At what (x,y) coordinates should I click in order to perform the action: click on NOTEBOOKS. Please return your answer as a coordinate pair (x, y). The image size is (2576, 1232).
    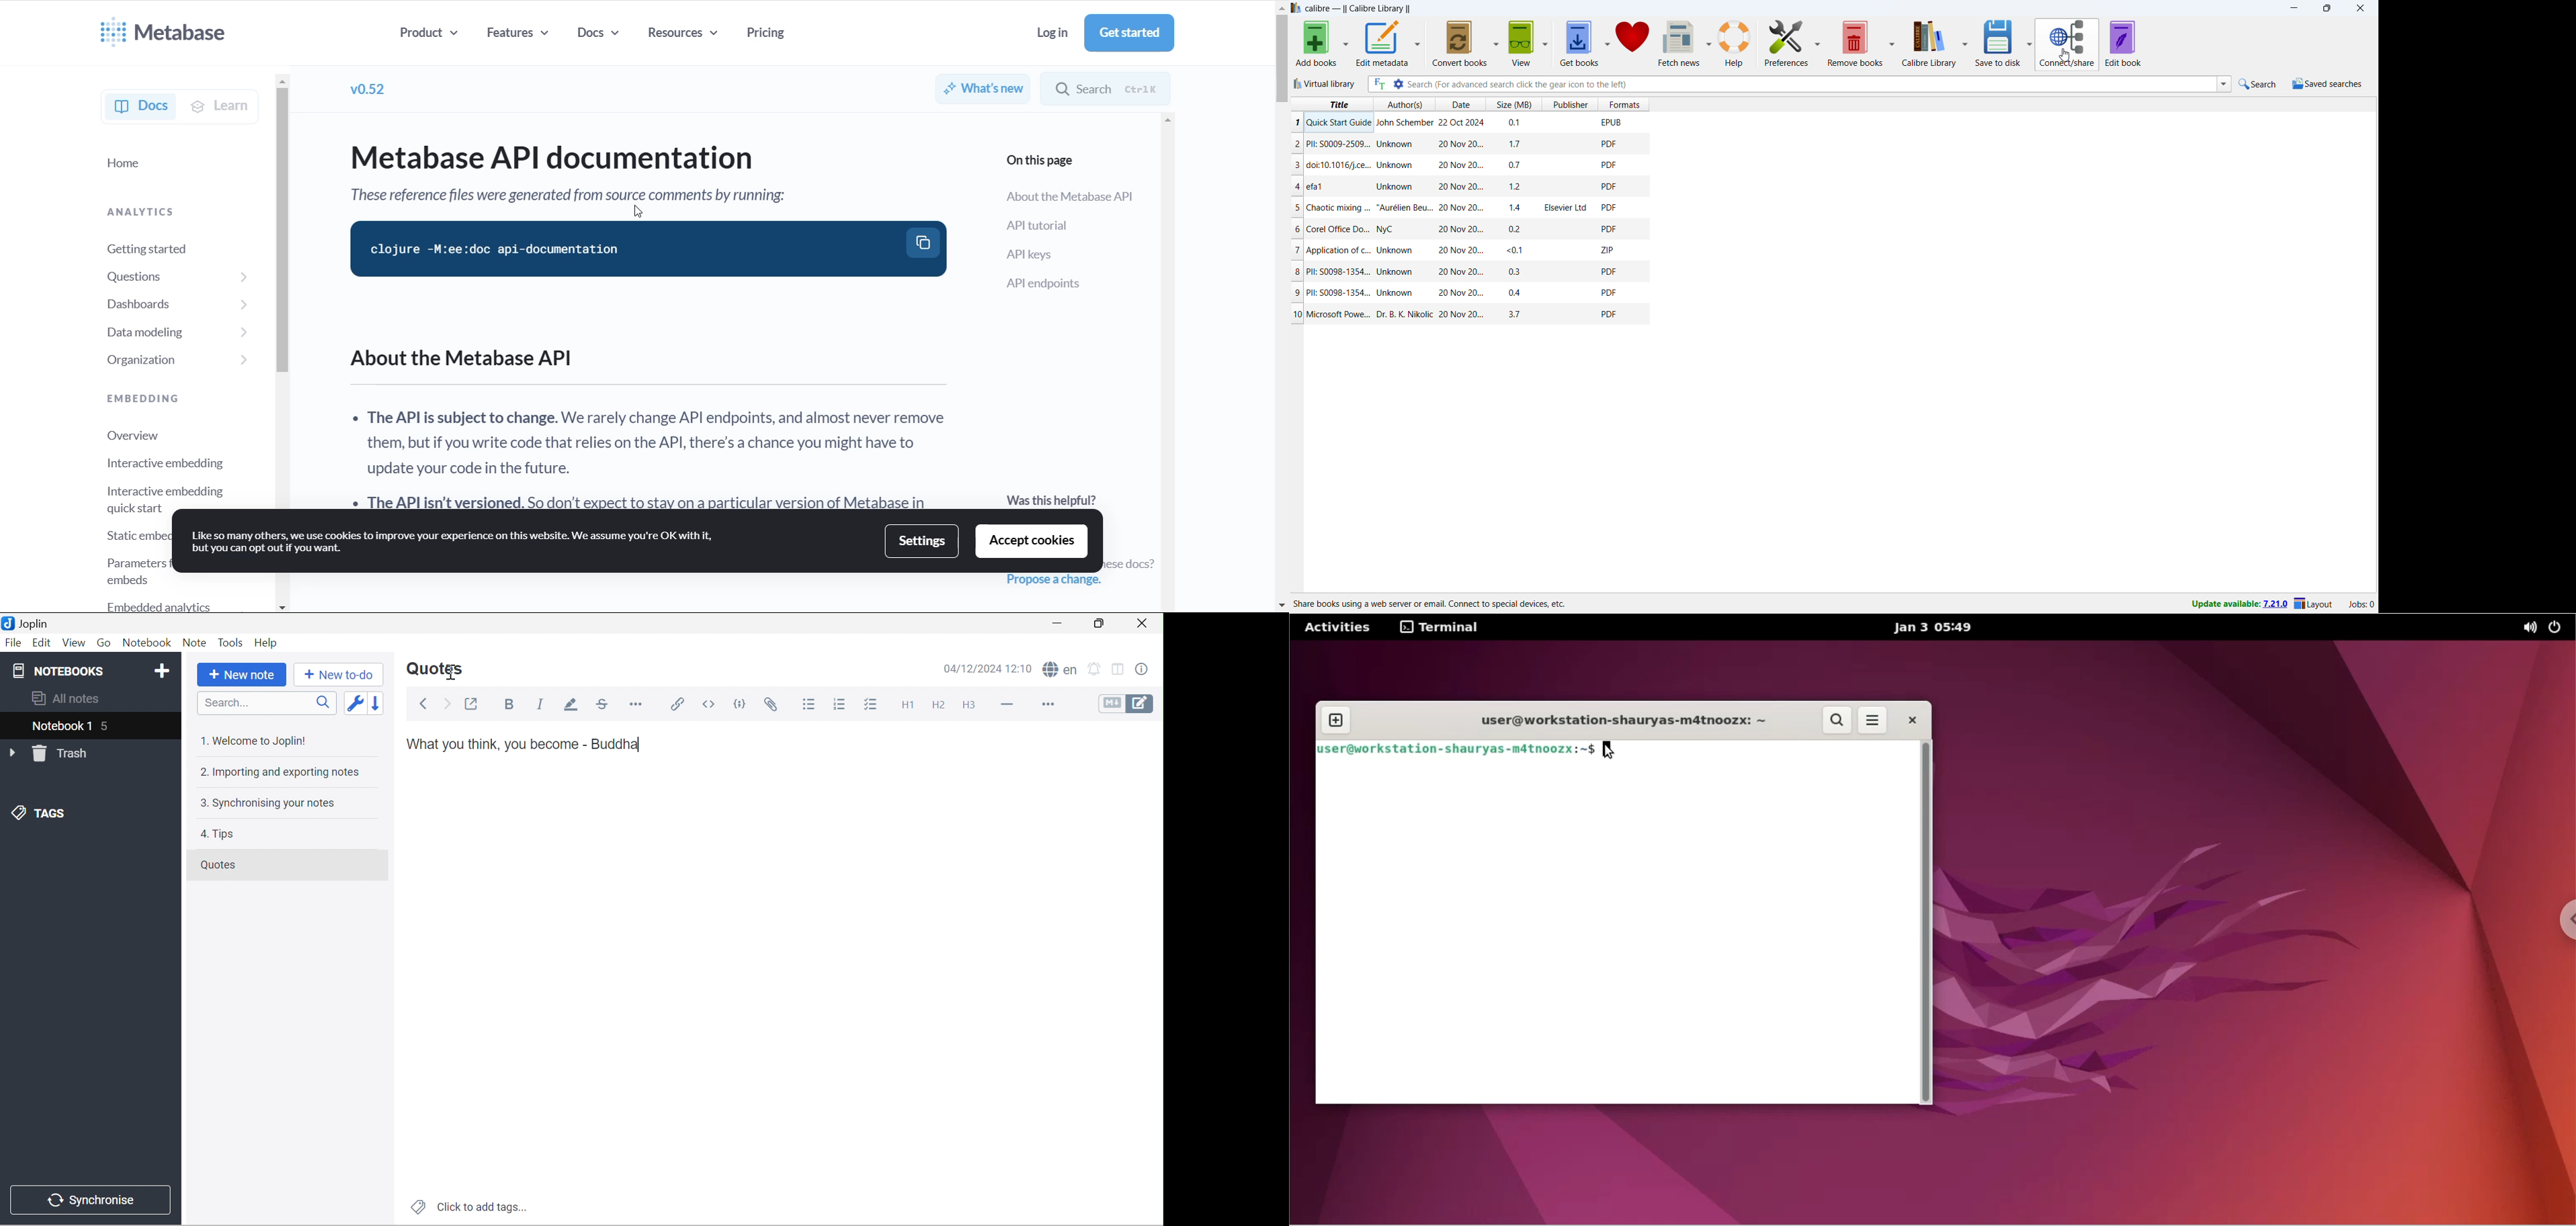
    Looking at the image, I should click on (61, 671).